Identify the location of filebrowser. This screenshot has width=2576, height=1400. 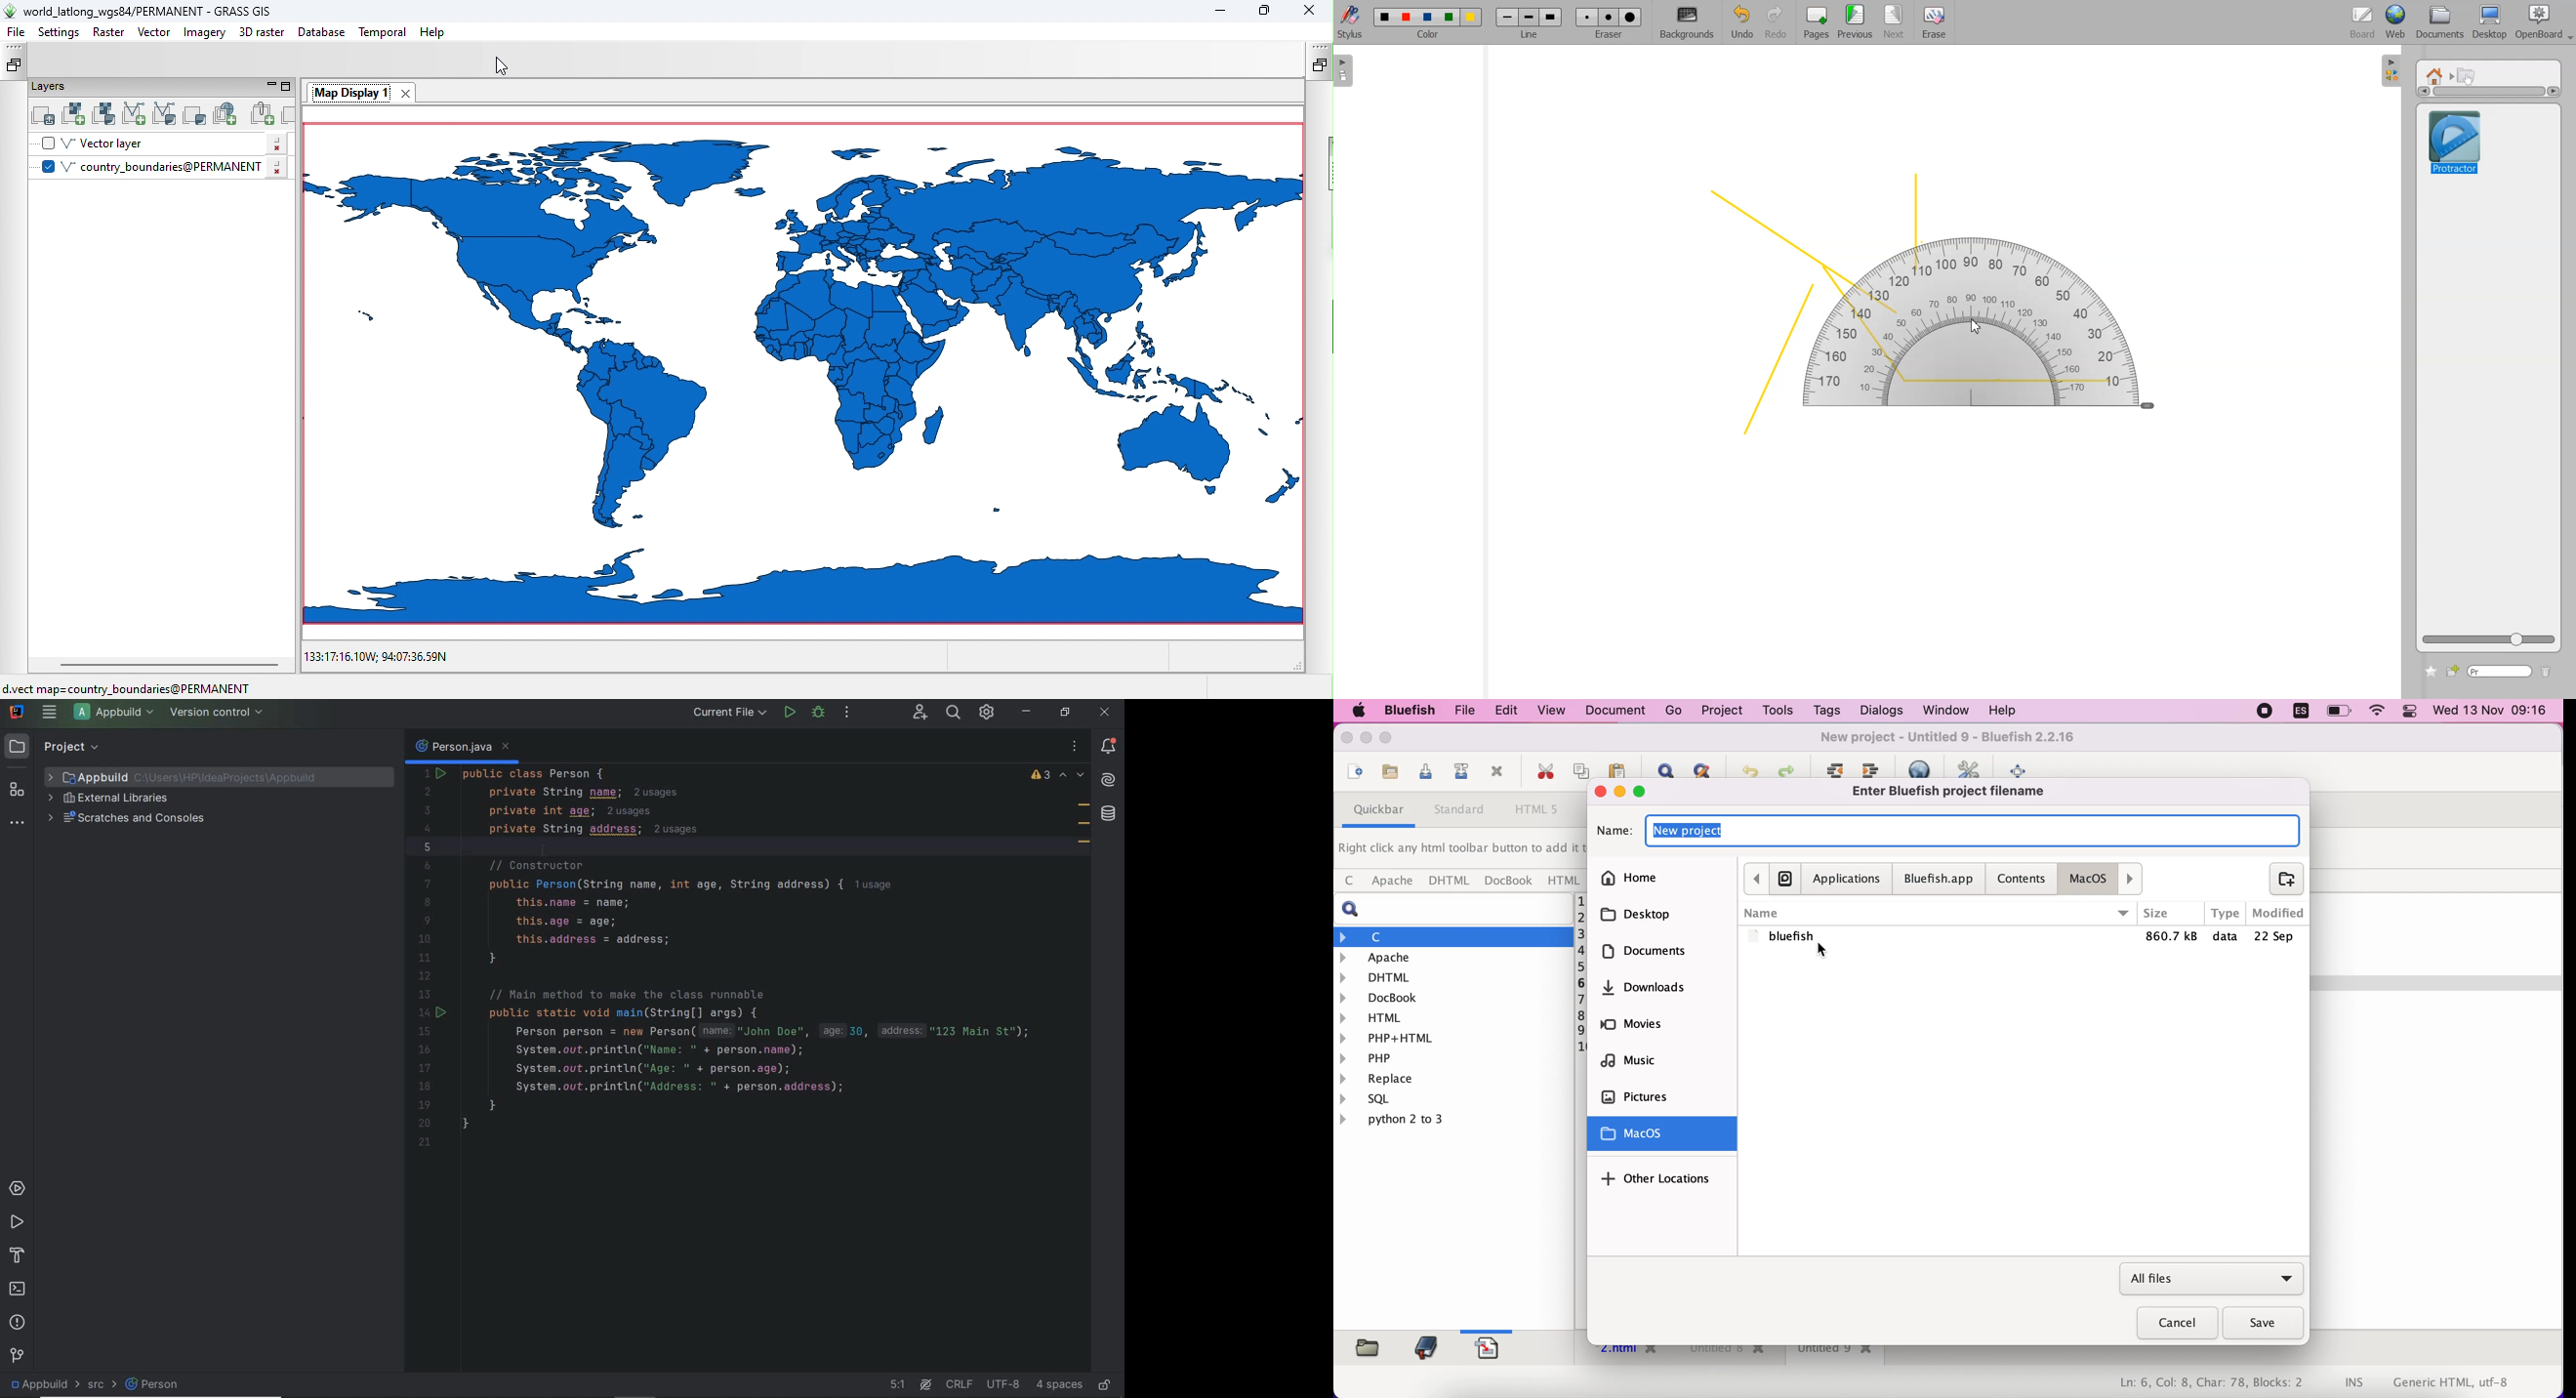
(1364, 1347).